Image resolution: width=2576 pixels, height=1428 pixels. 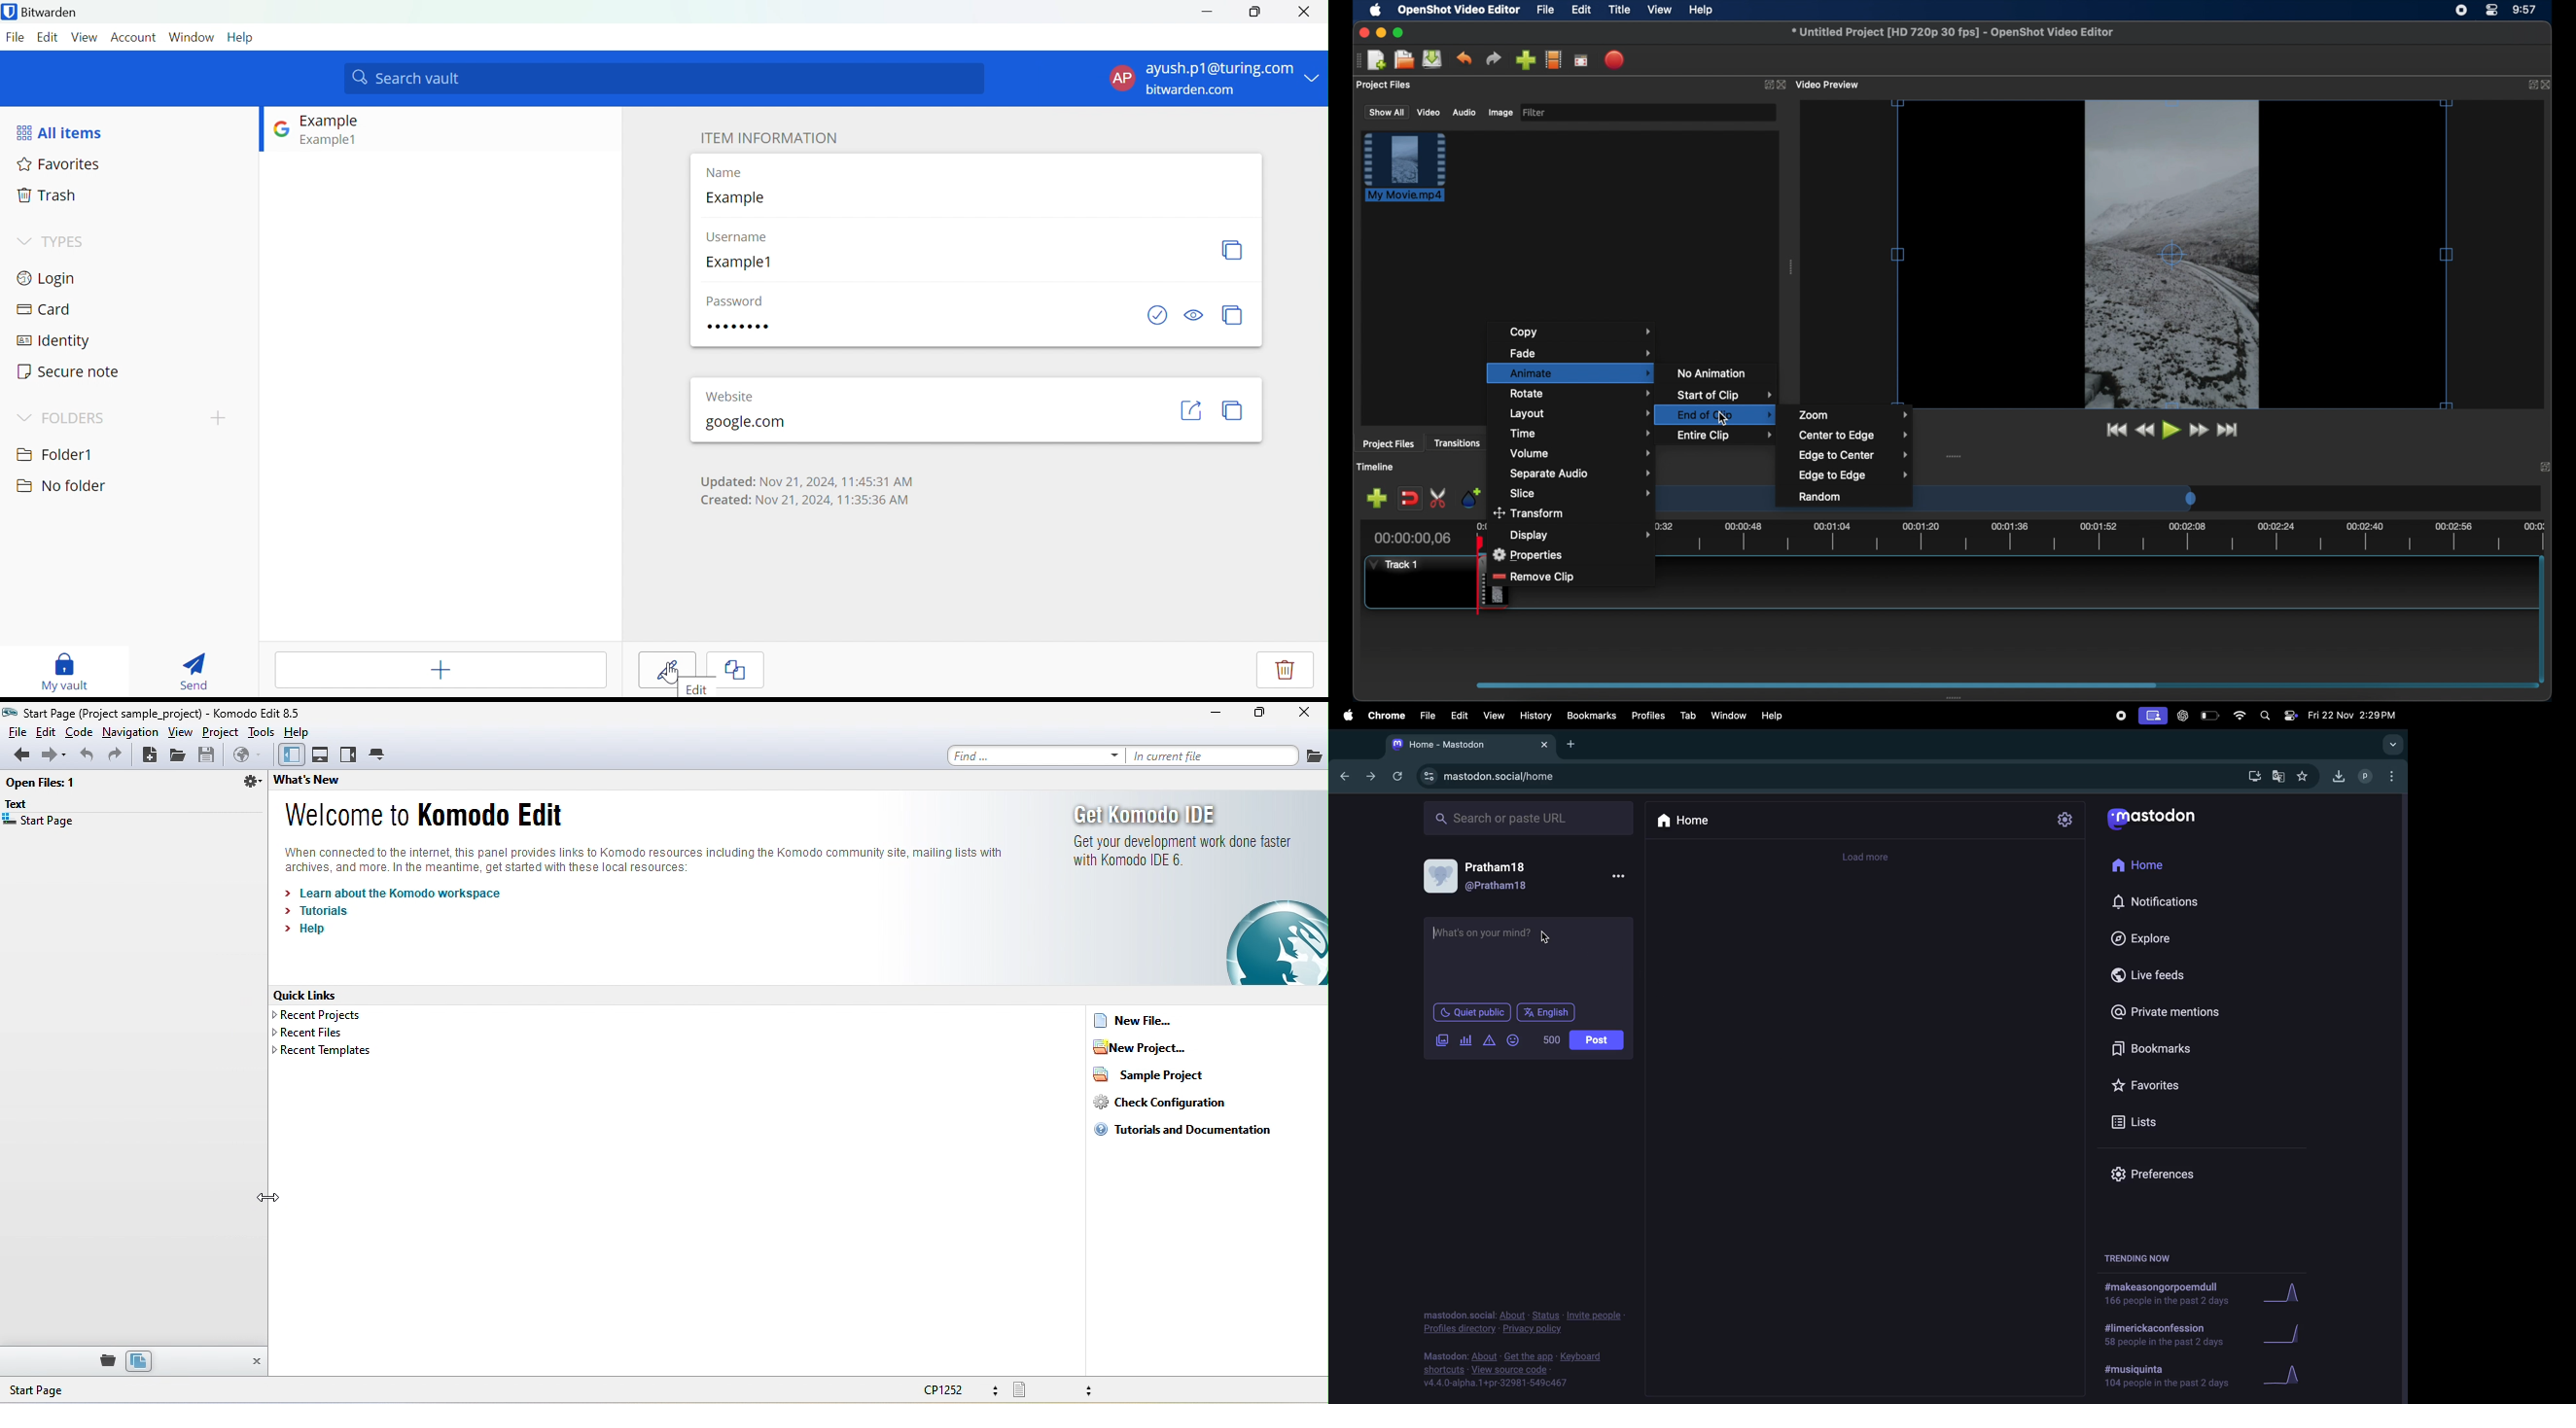 What do you see at coordinates (2065, 819) in the screenshot?
I see `settings` at bounding box center [2065, 819].